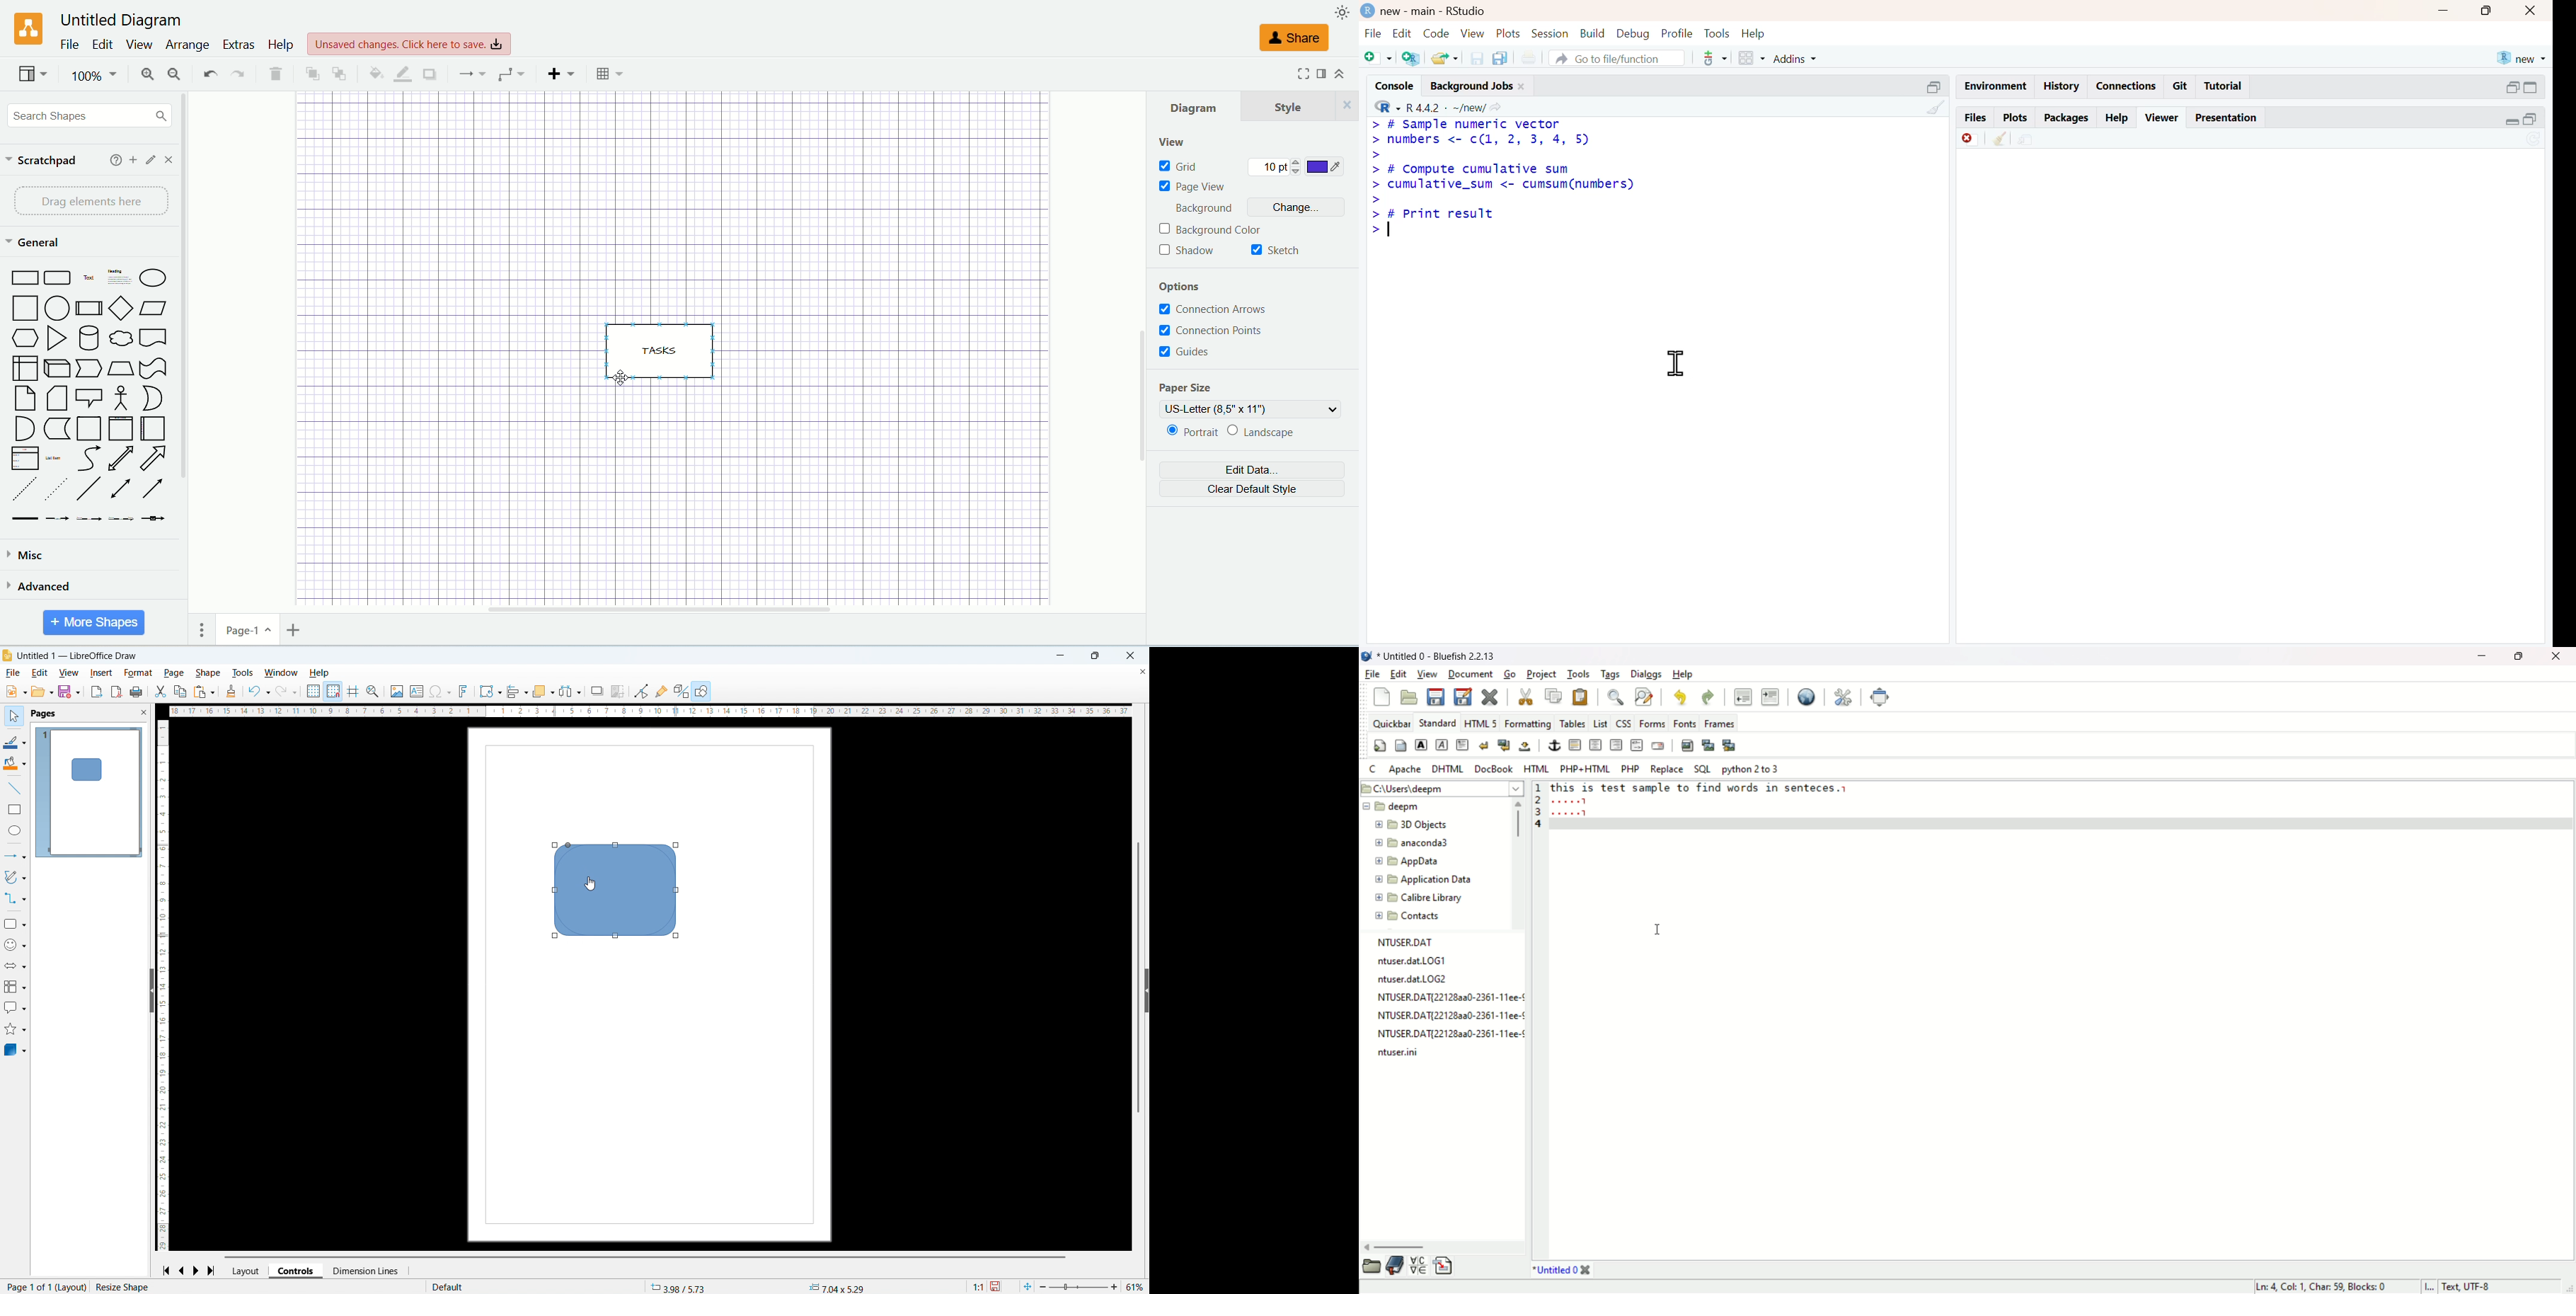  Describe the element at coordinates (1388, 106) in the screenshot. I see `R` at that location.